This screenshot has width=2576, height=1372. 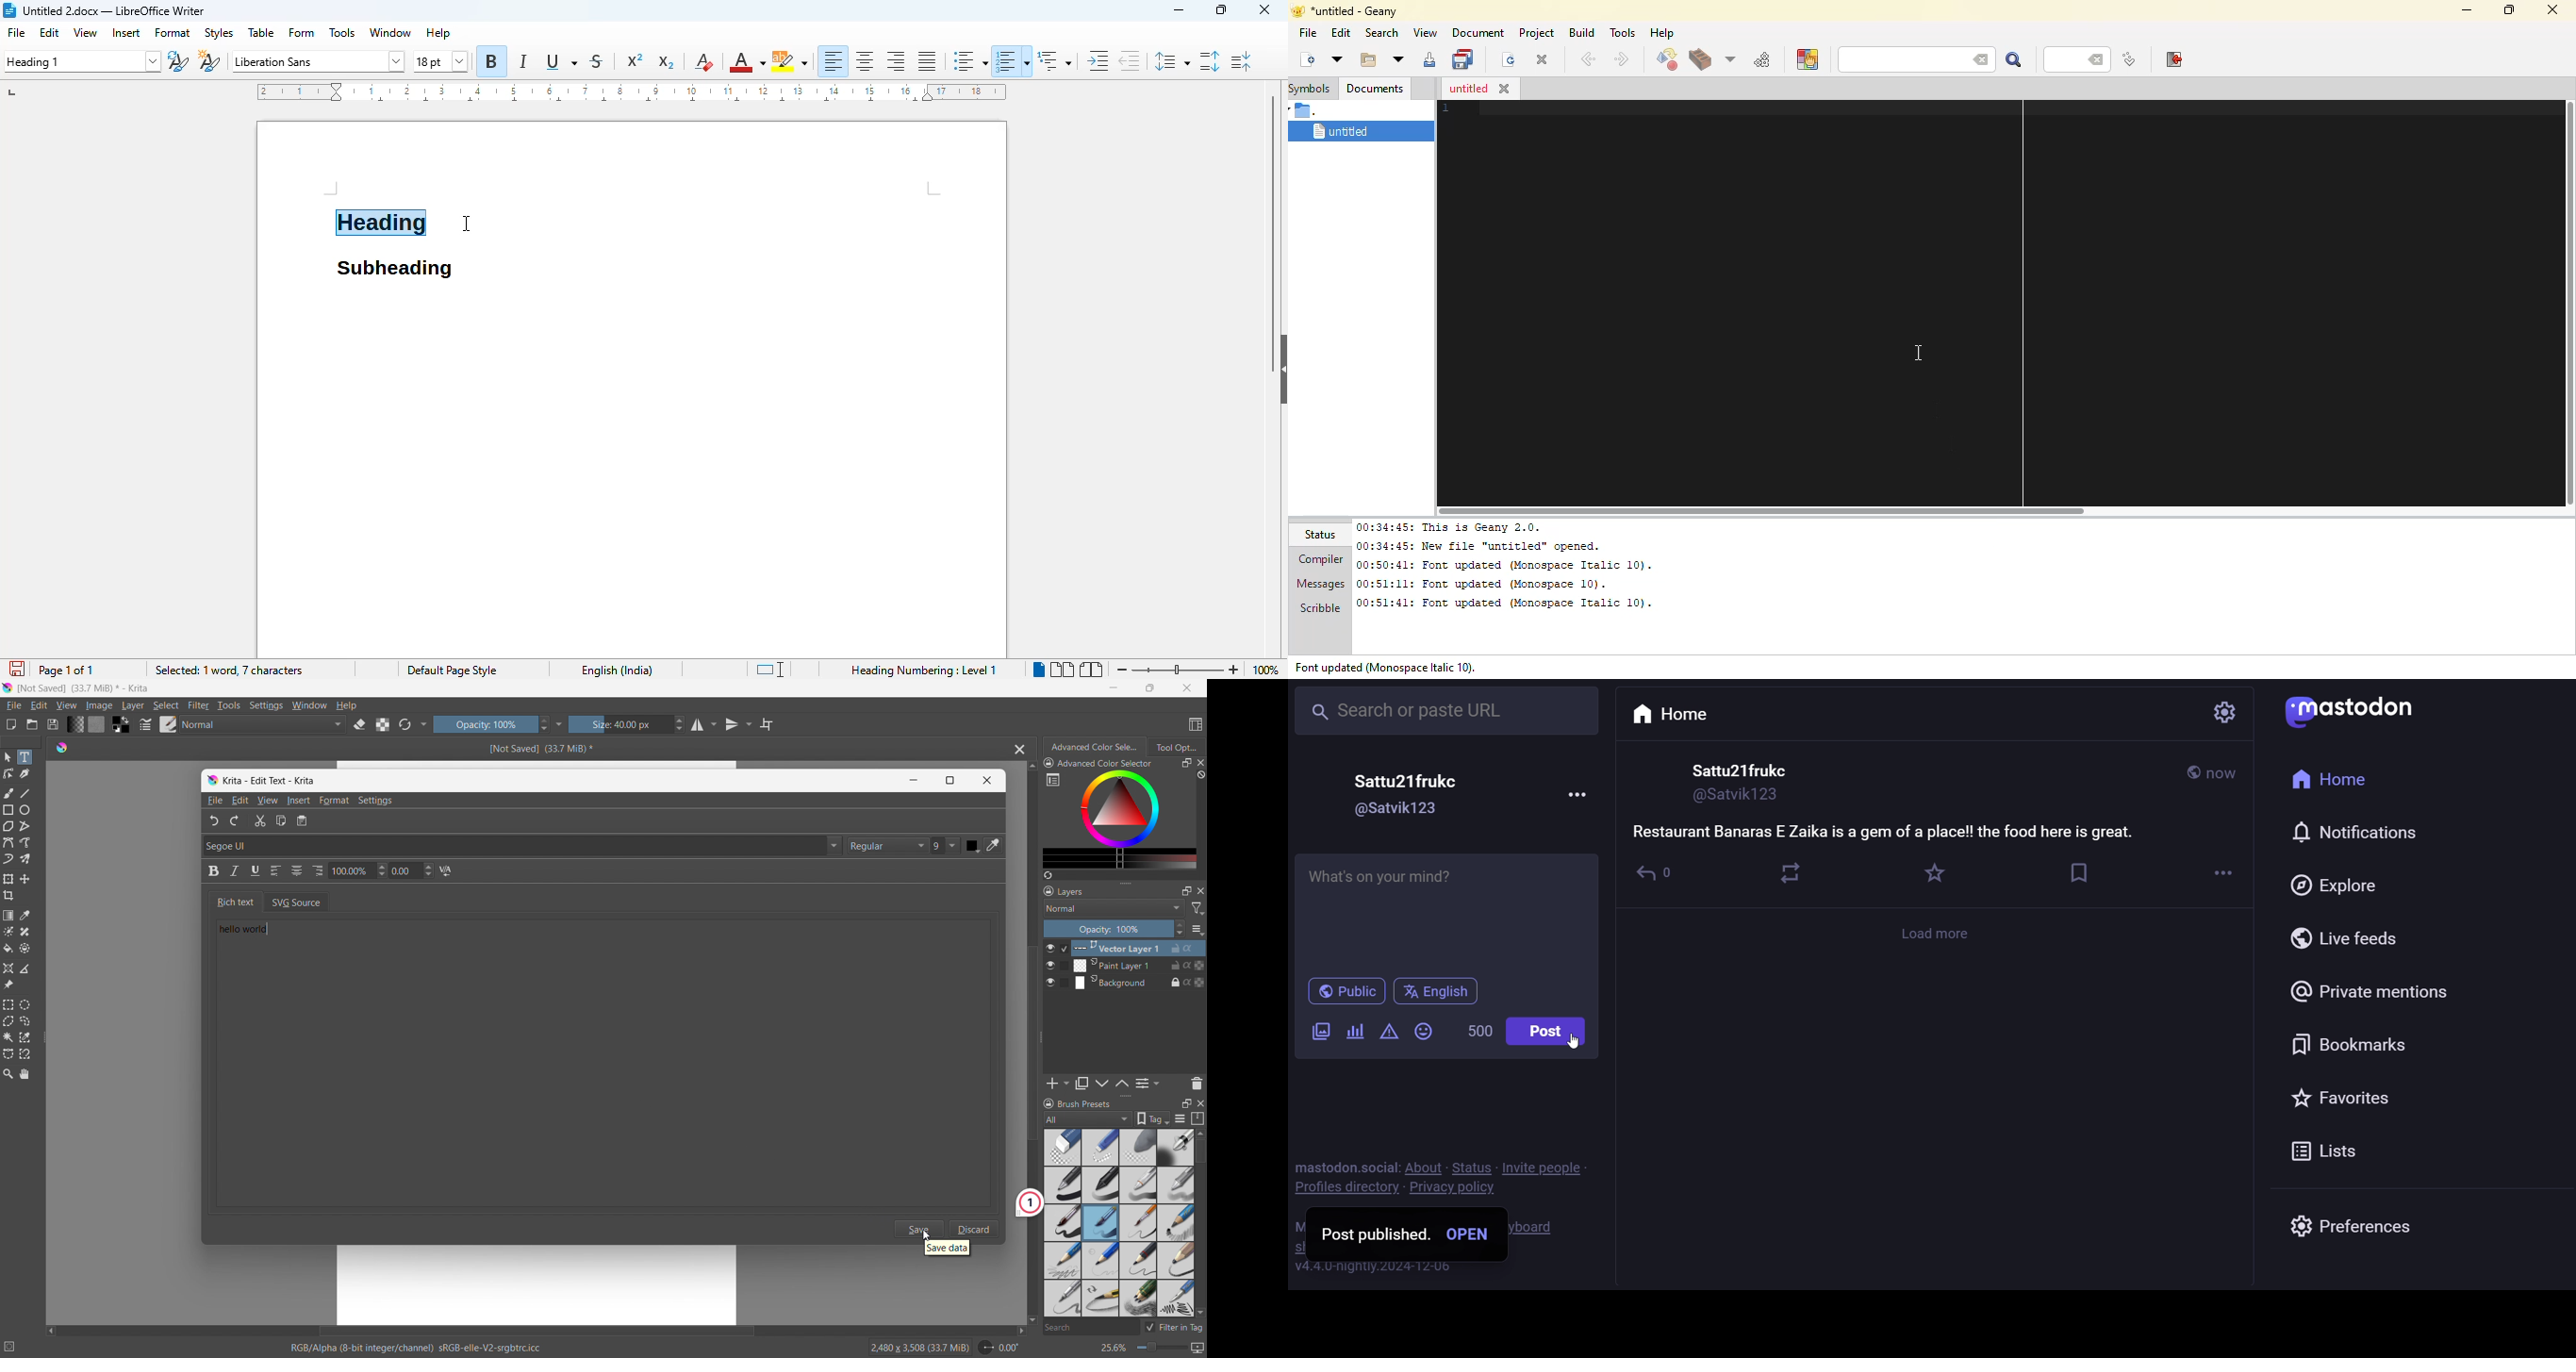 I want to click on pan tool, so click(x=25, y=1074).